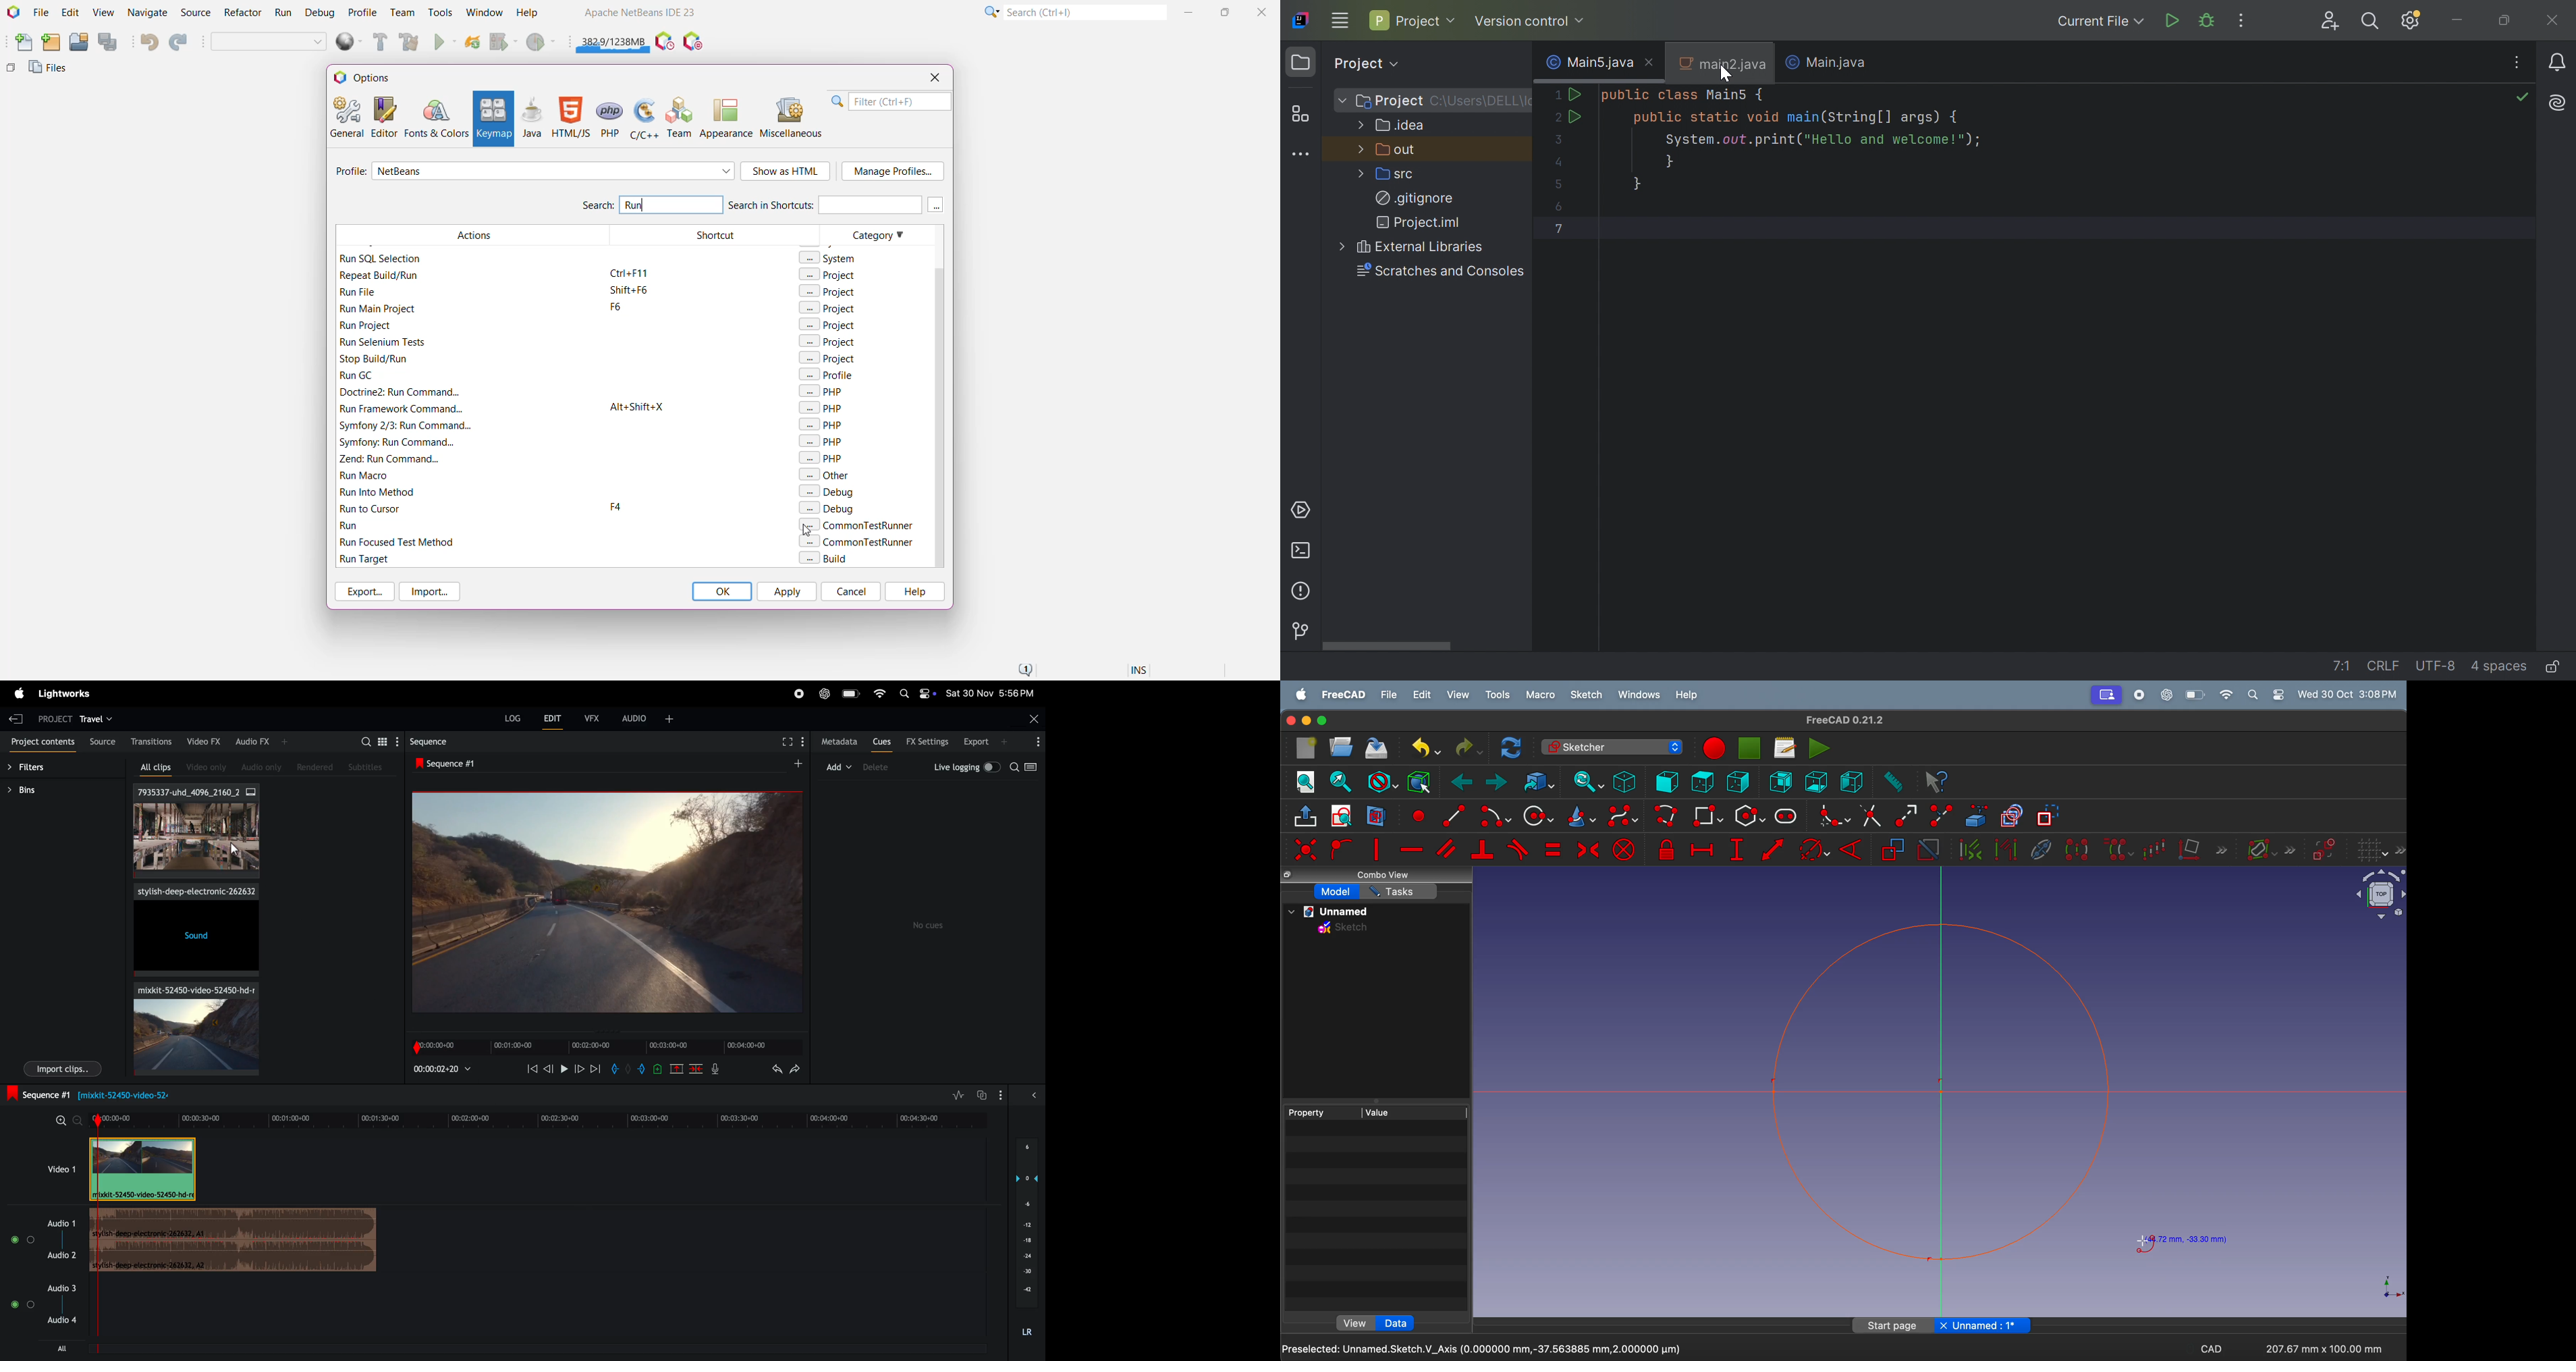  Describe the element at coordinates (1737, 849) in the screenshot. I see `constrain vertical distance` at that location.